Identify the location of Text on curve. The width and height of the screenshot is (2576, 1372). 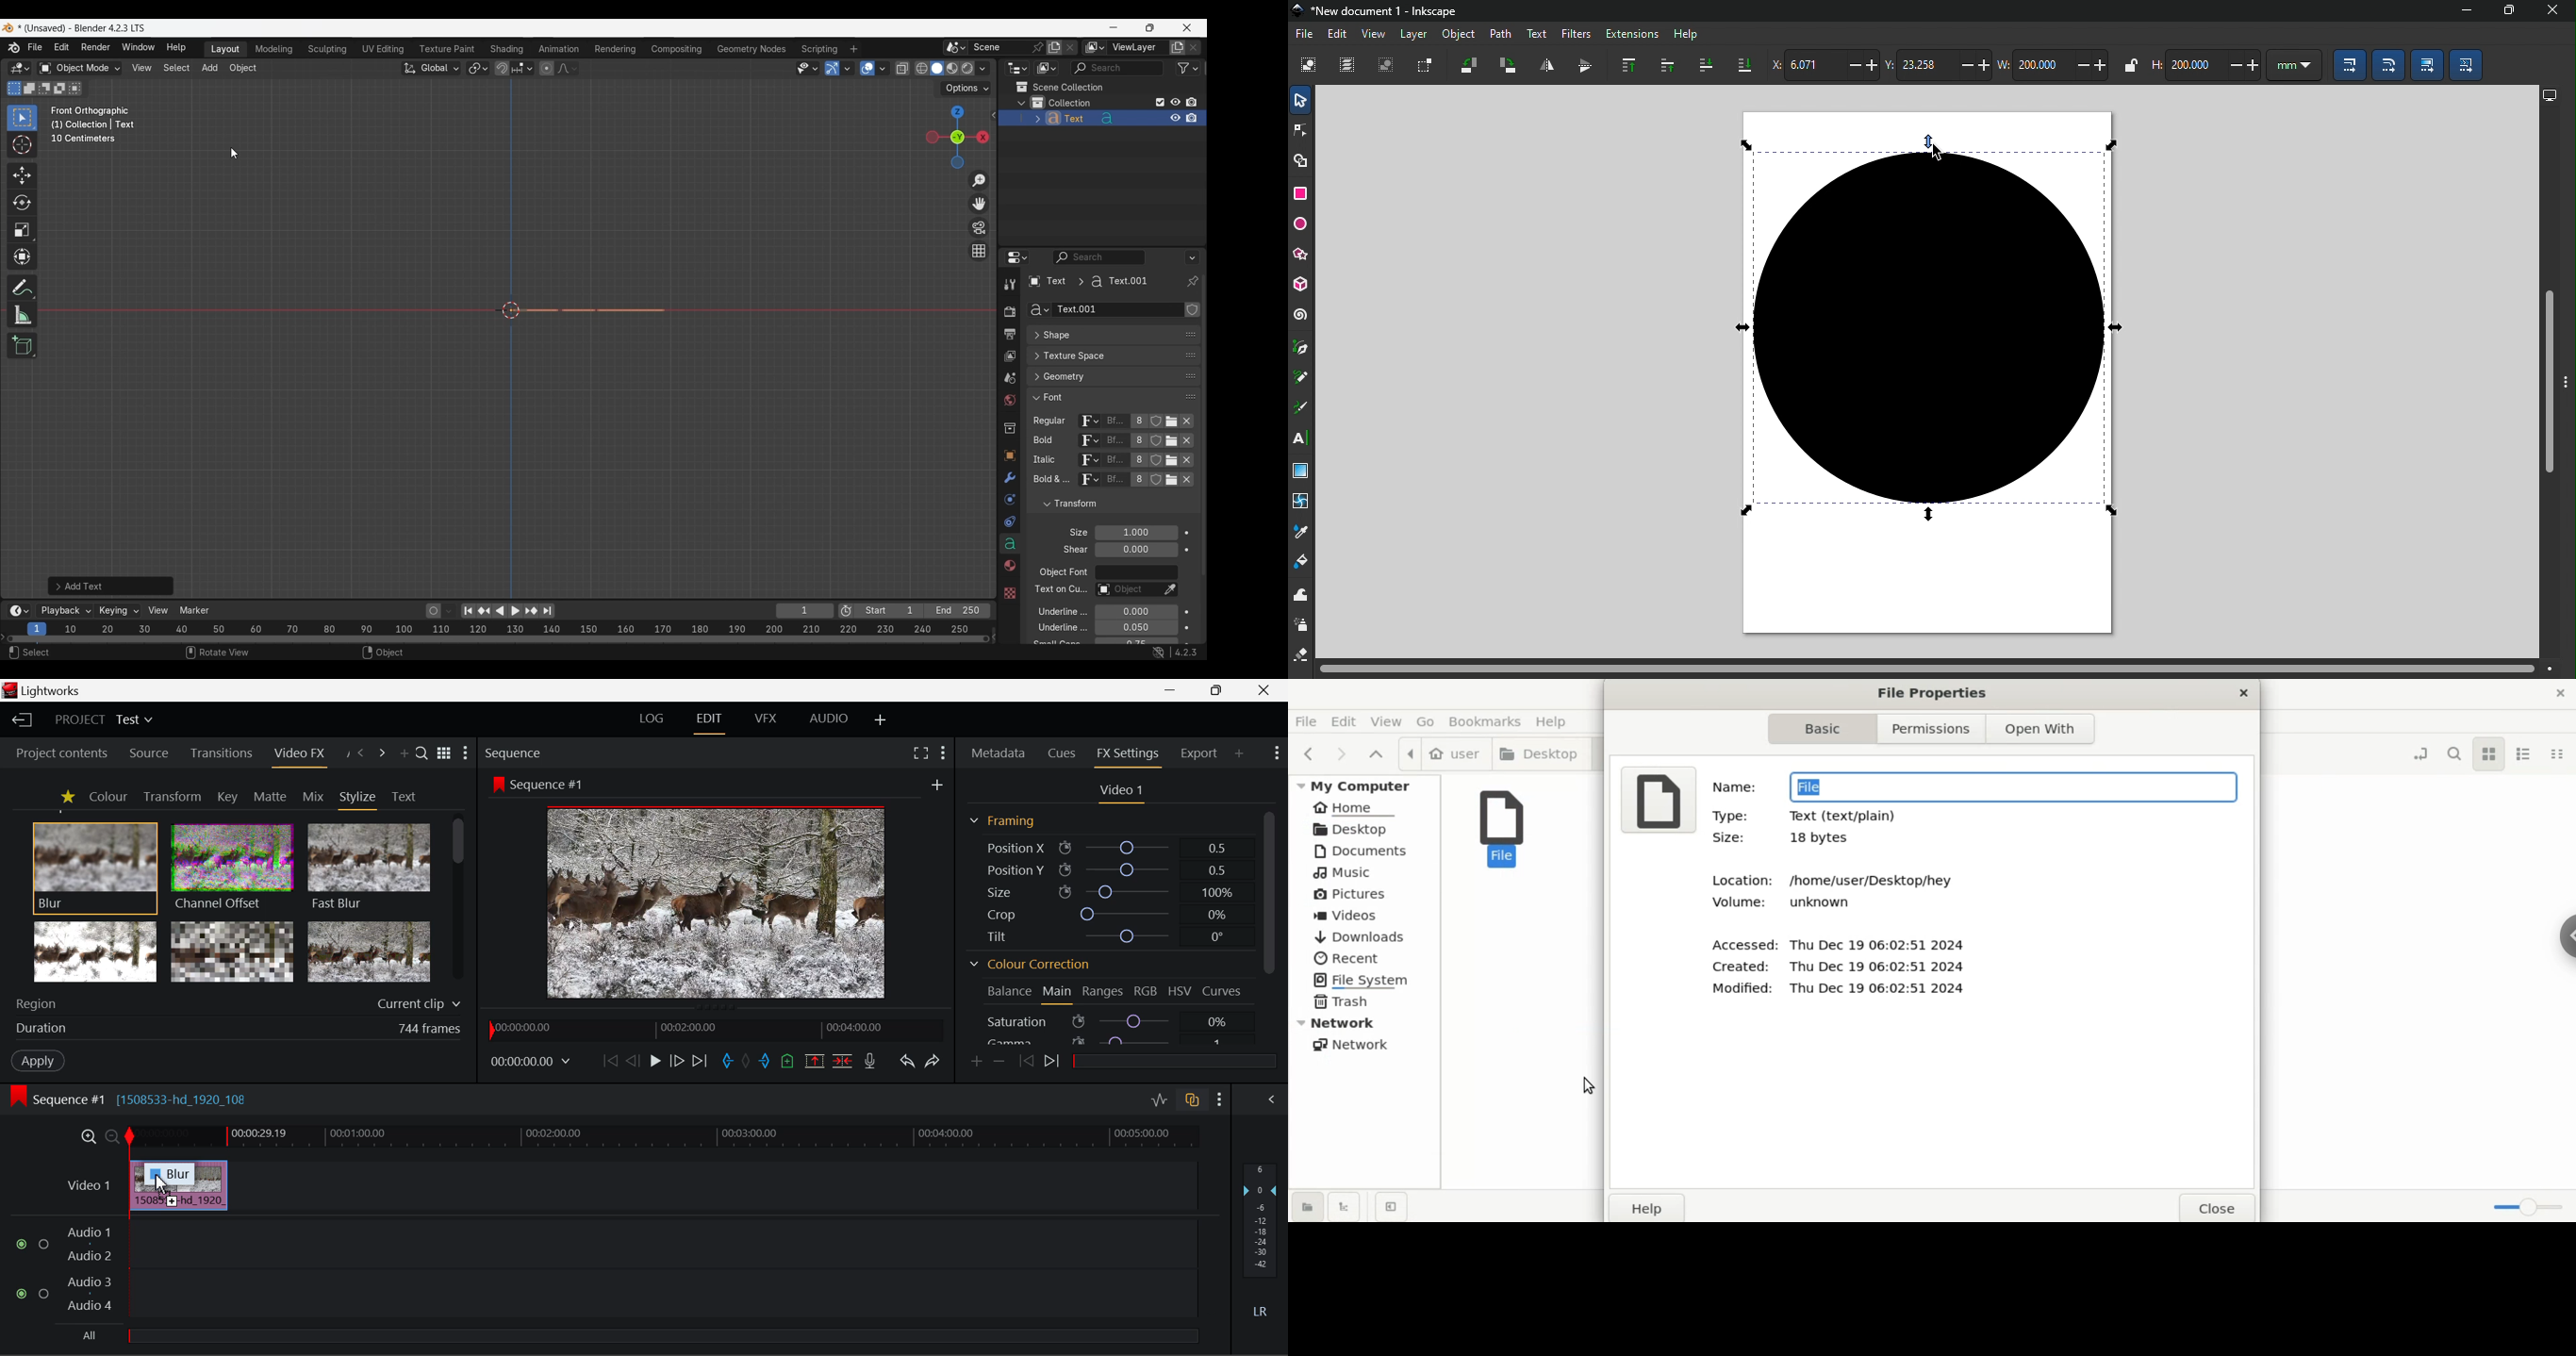
(1126, 590).